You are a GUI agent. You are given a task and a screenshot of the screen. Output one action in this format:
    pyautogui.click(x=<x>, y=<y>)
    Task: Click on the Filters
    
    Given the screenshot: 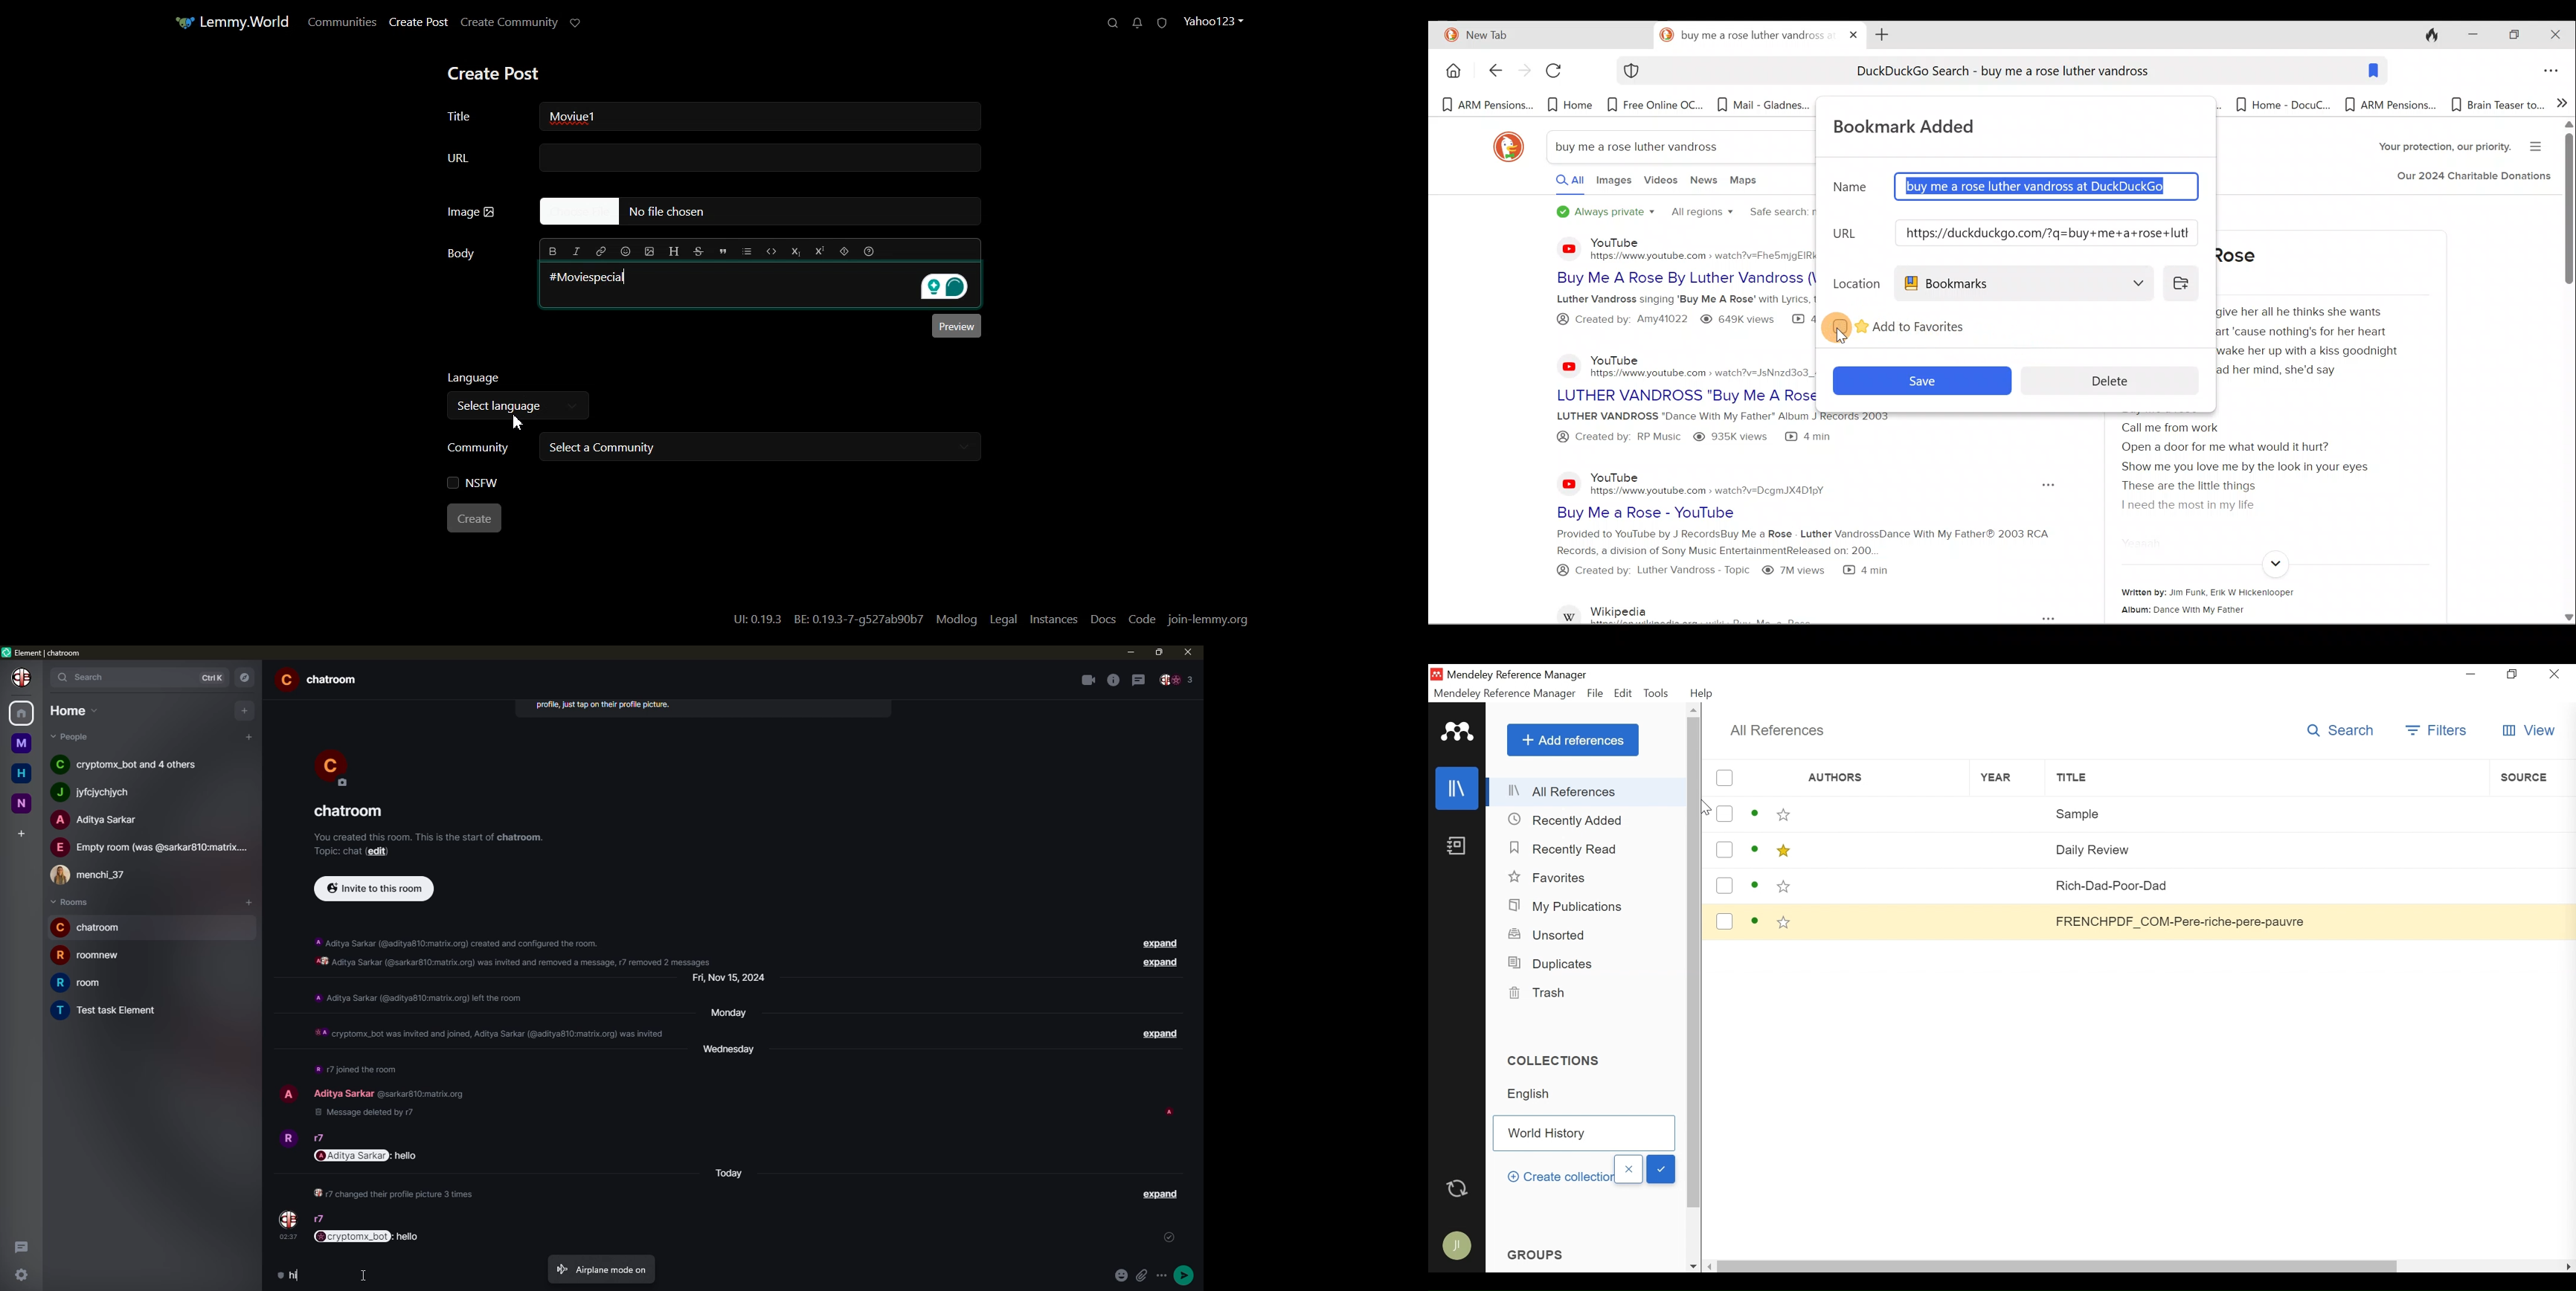 What is the action you would take?
    pyautogui.click(x=2438, y=730)
    